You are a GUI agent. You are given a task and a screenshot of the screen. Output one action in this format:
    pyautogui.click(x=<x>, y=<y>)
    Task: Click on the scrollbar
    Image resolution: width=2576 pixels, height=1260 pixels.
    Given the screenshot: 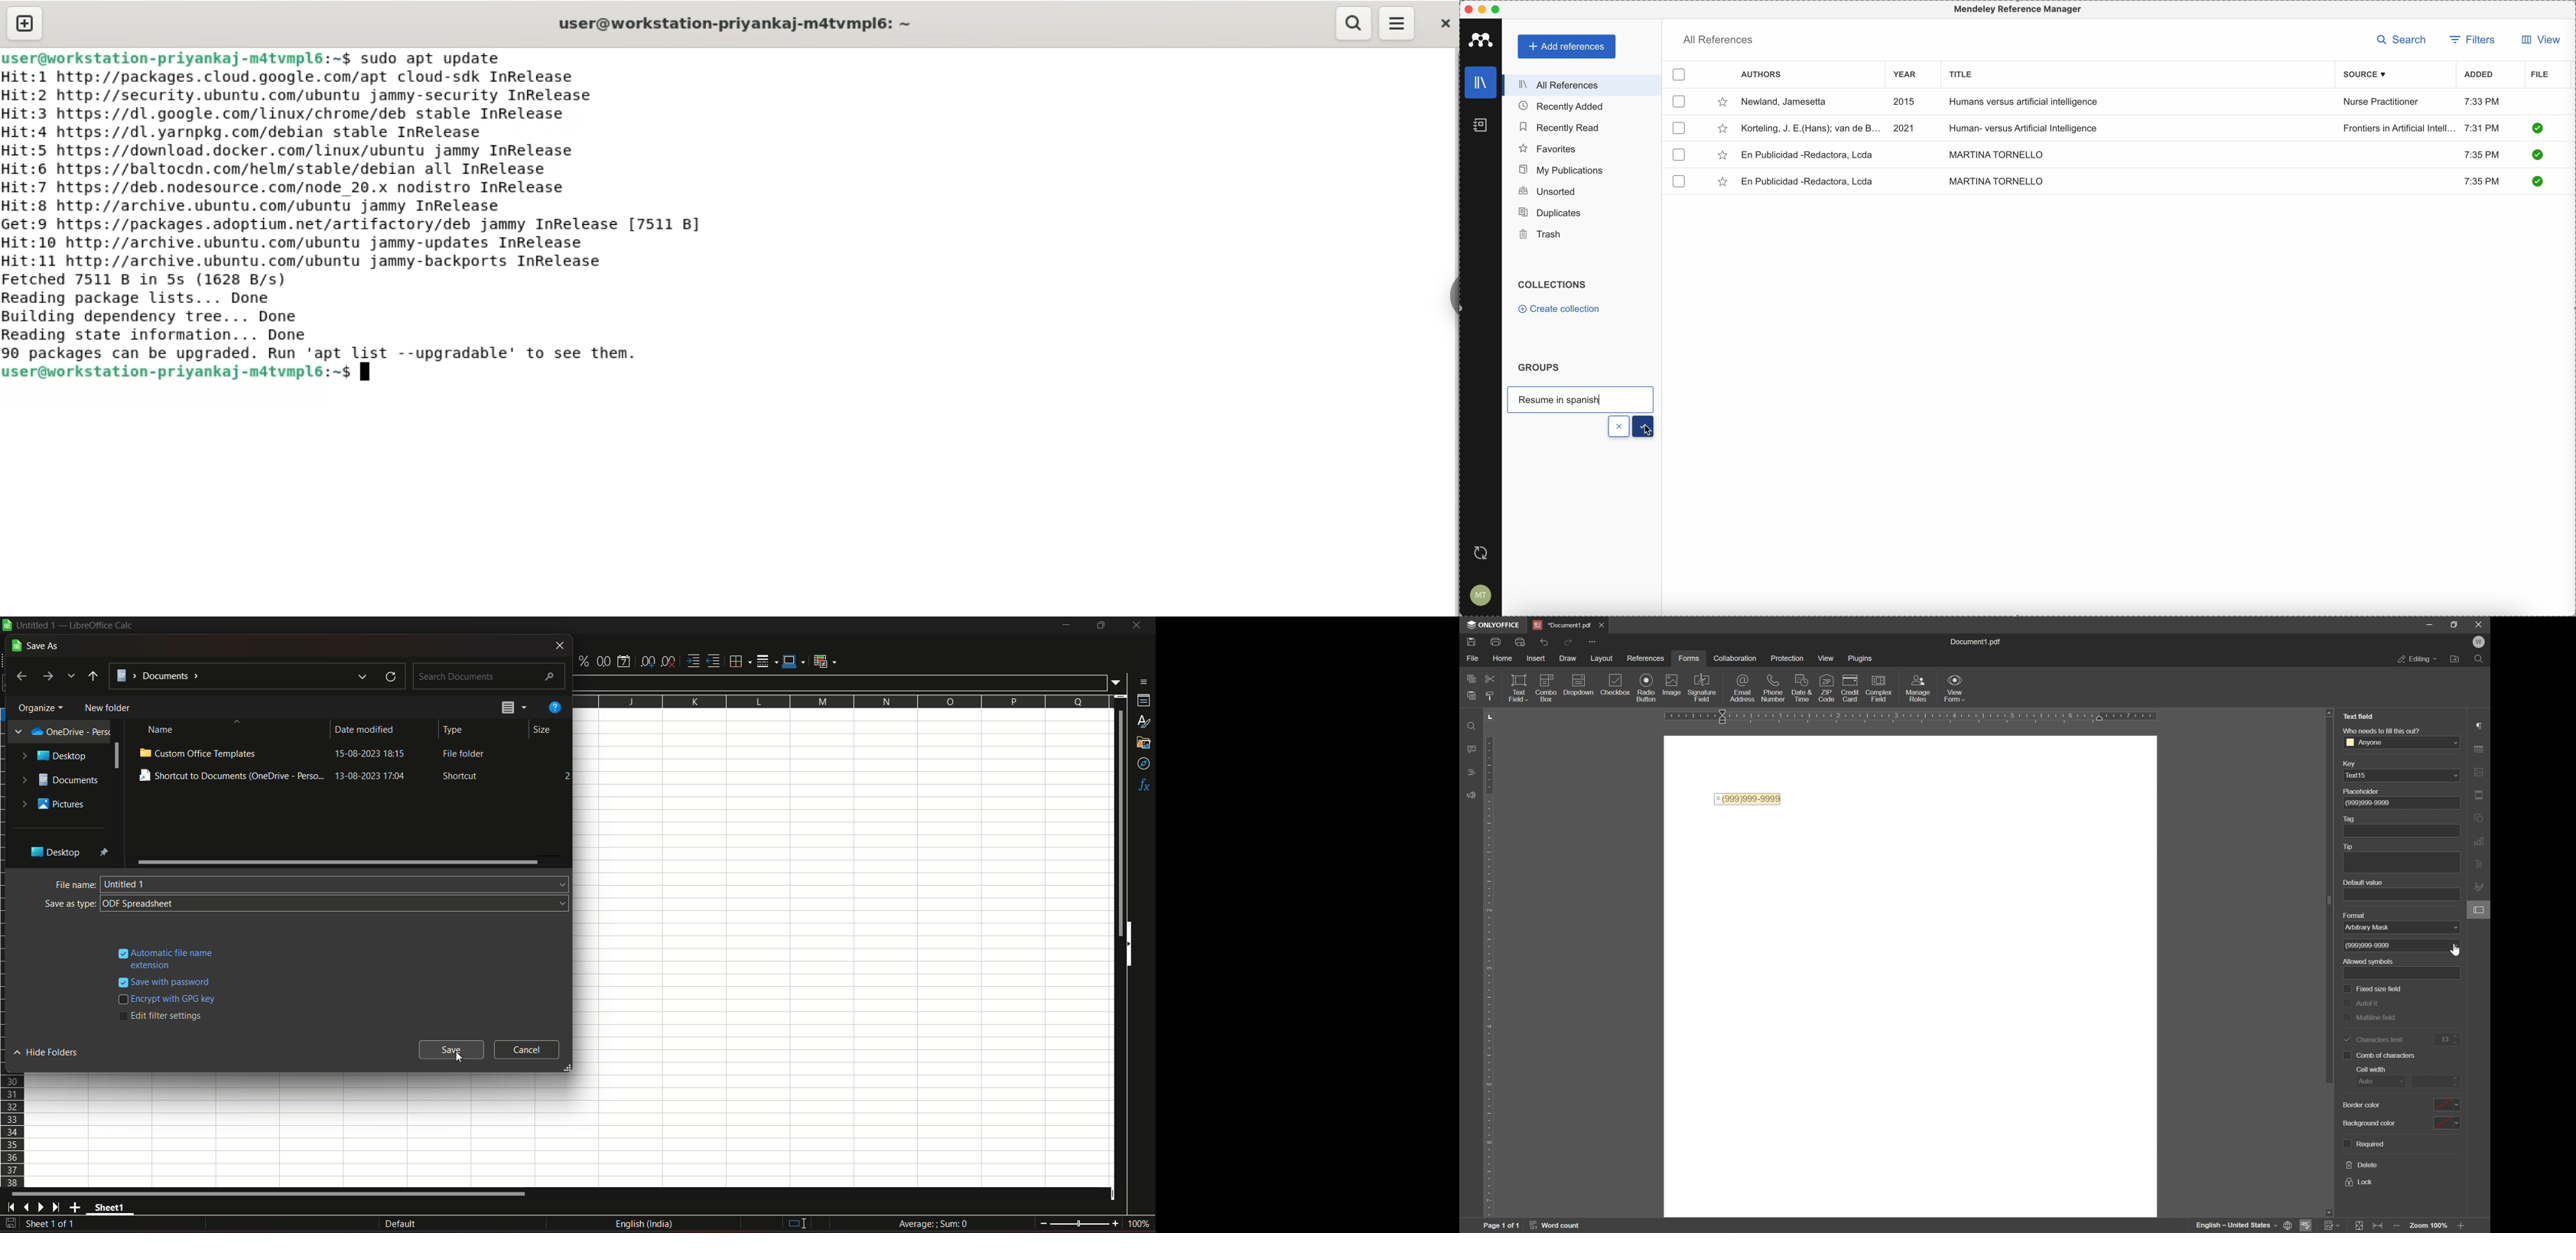 What is the action you would take?
    pyautogui.click(x=337, y=862)
    